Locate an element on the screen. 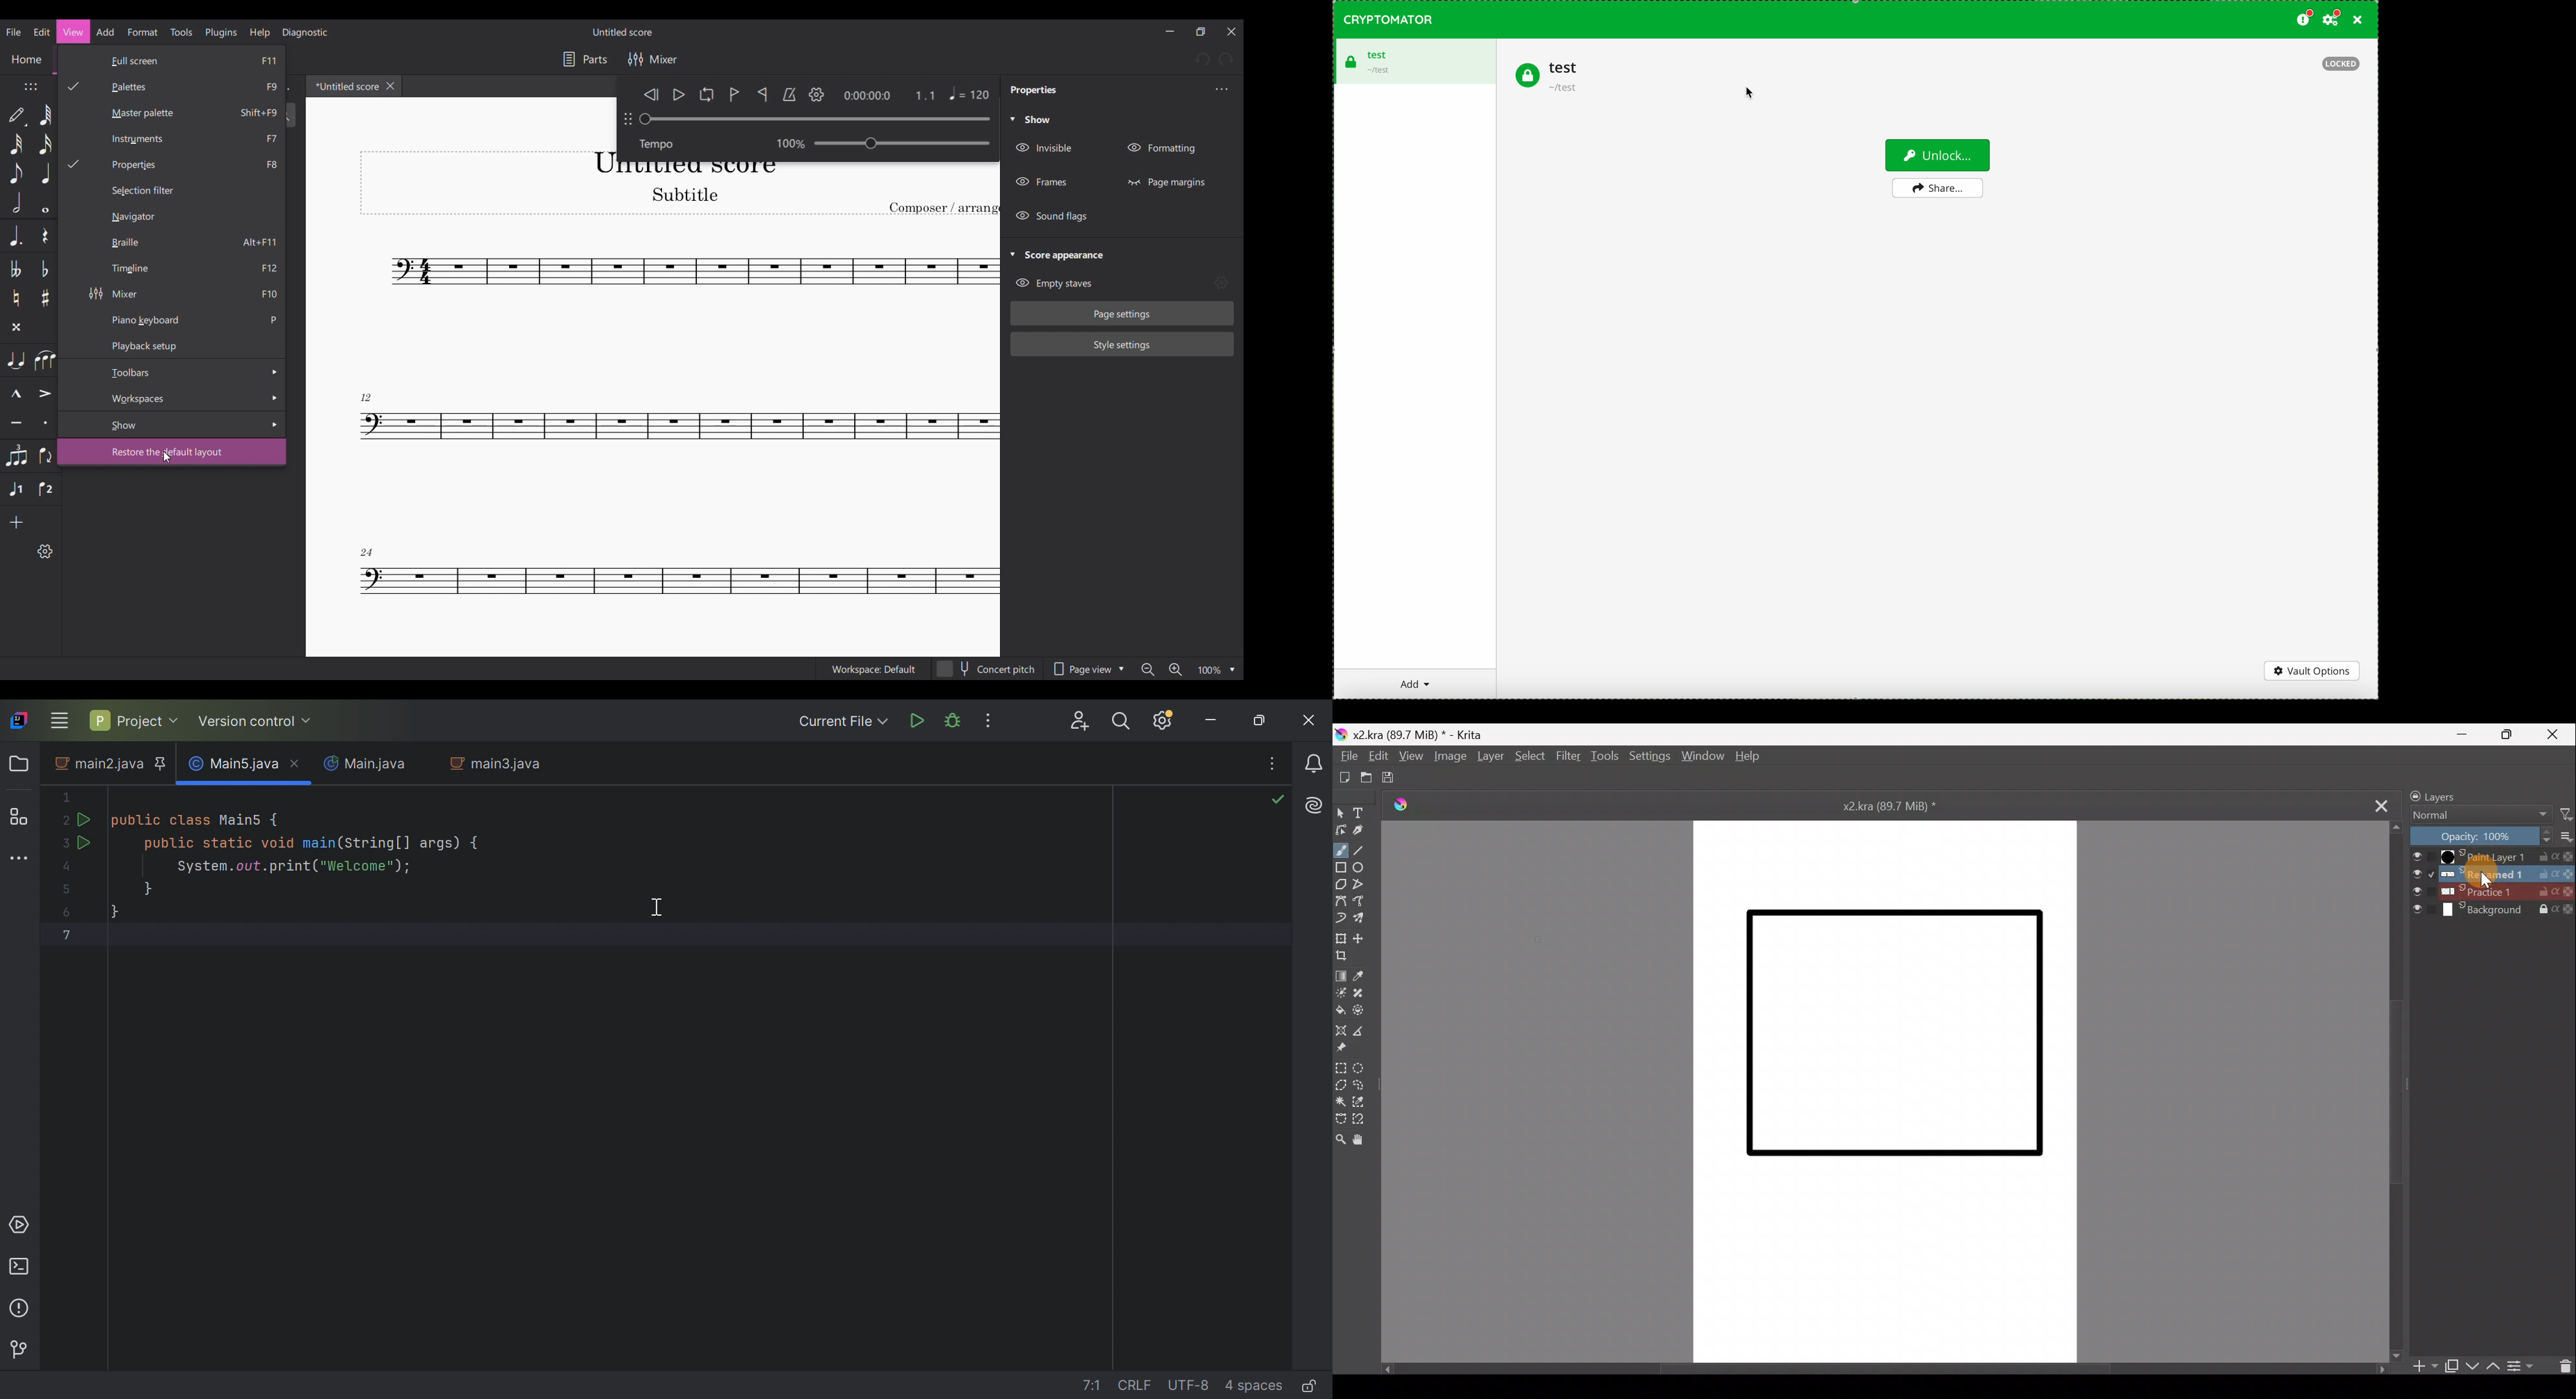 The image size is (2576, 1400). Smart patch tool is located at coordinates (1362, 994).